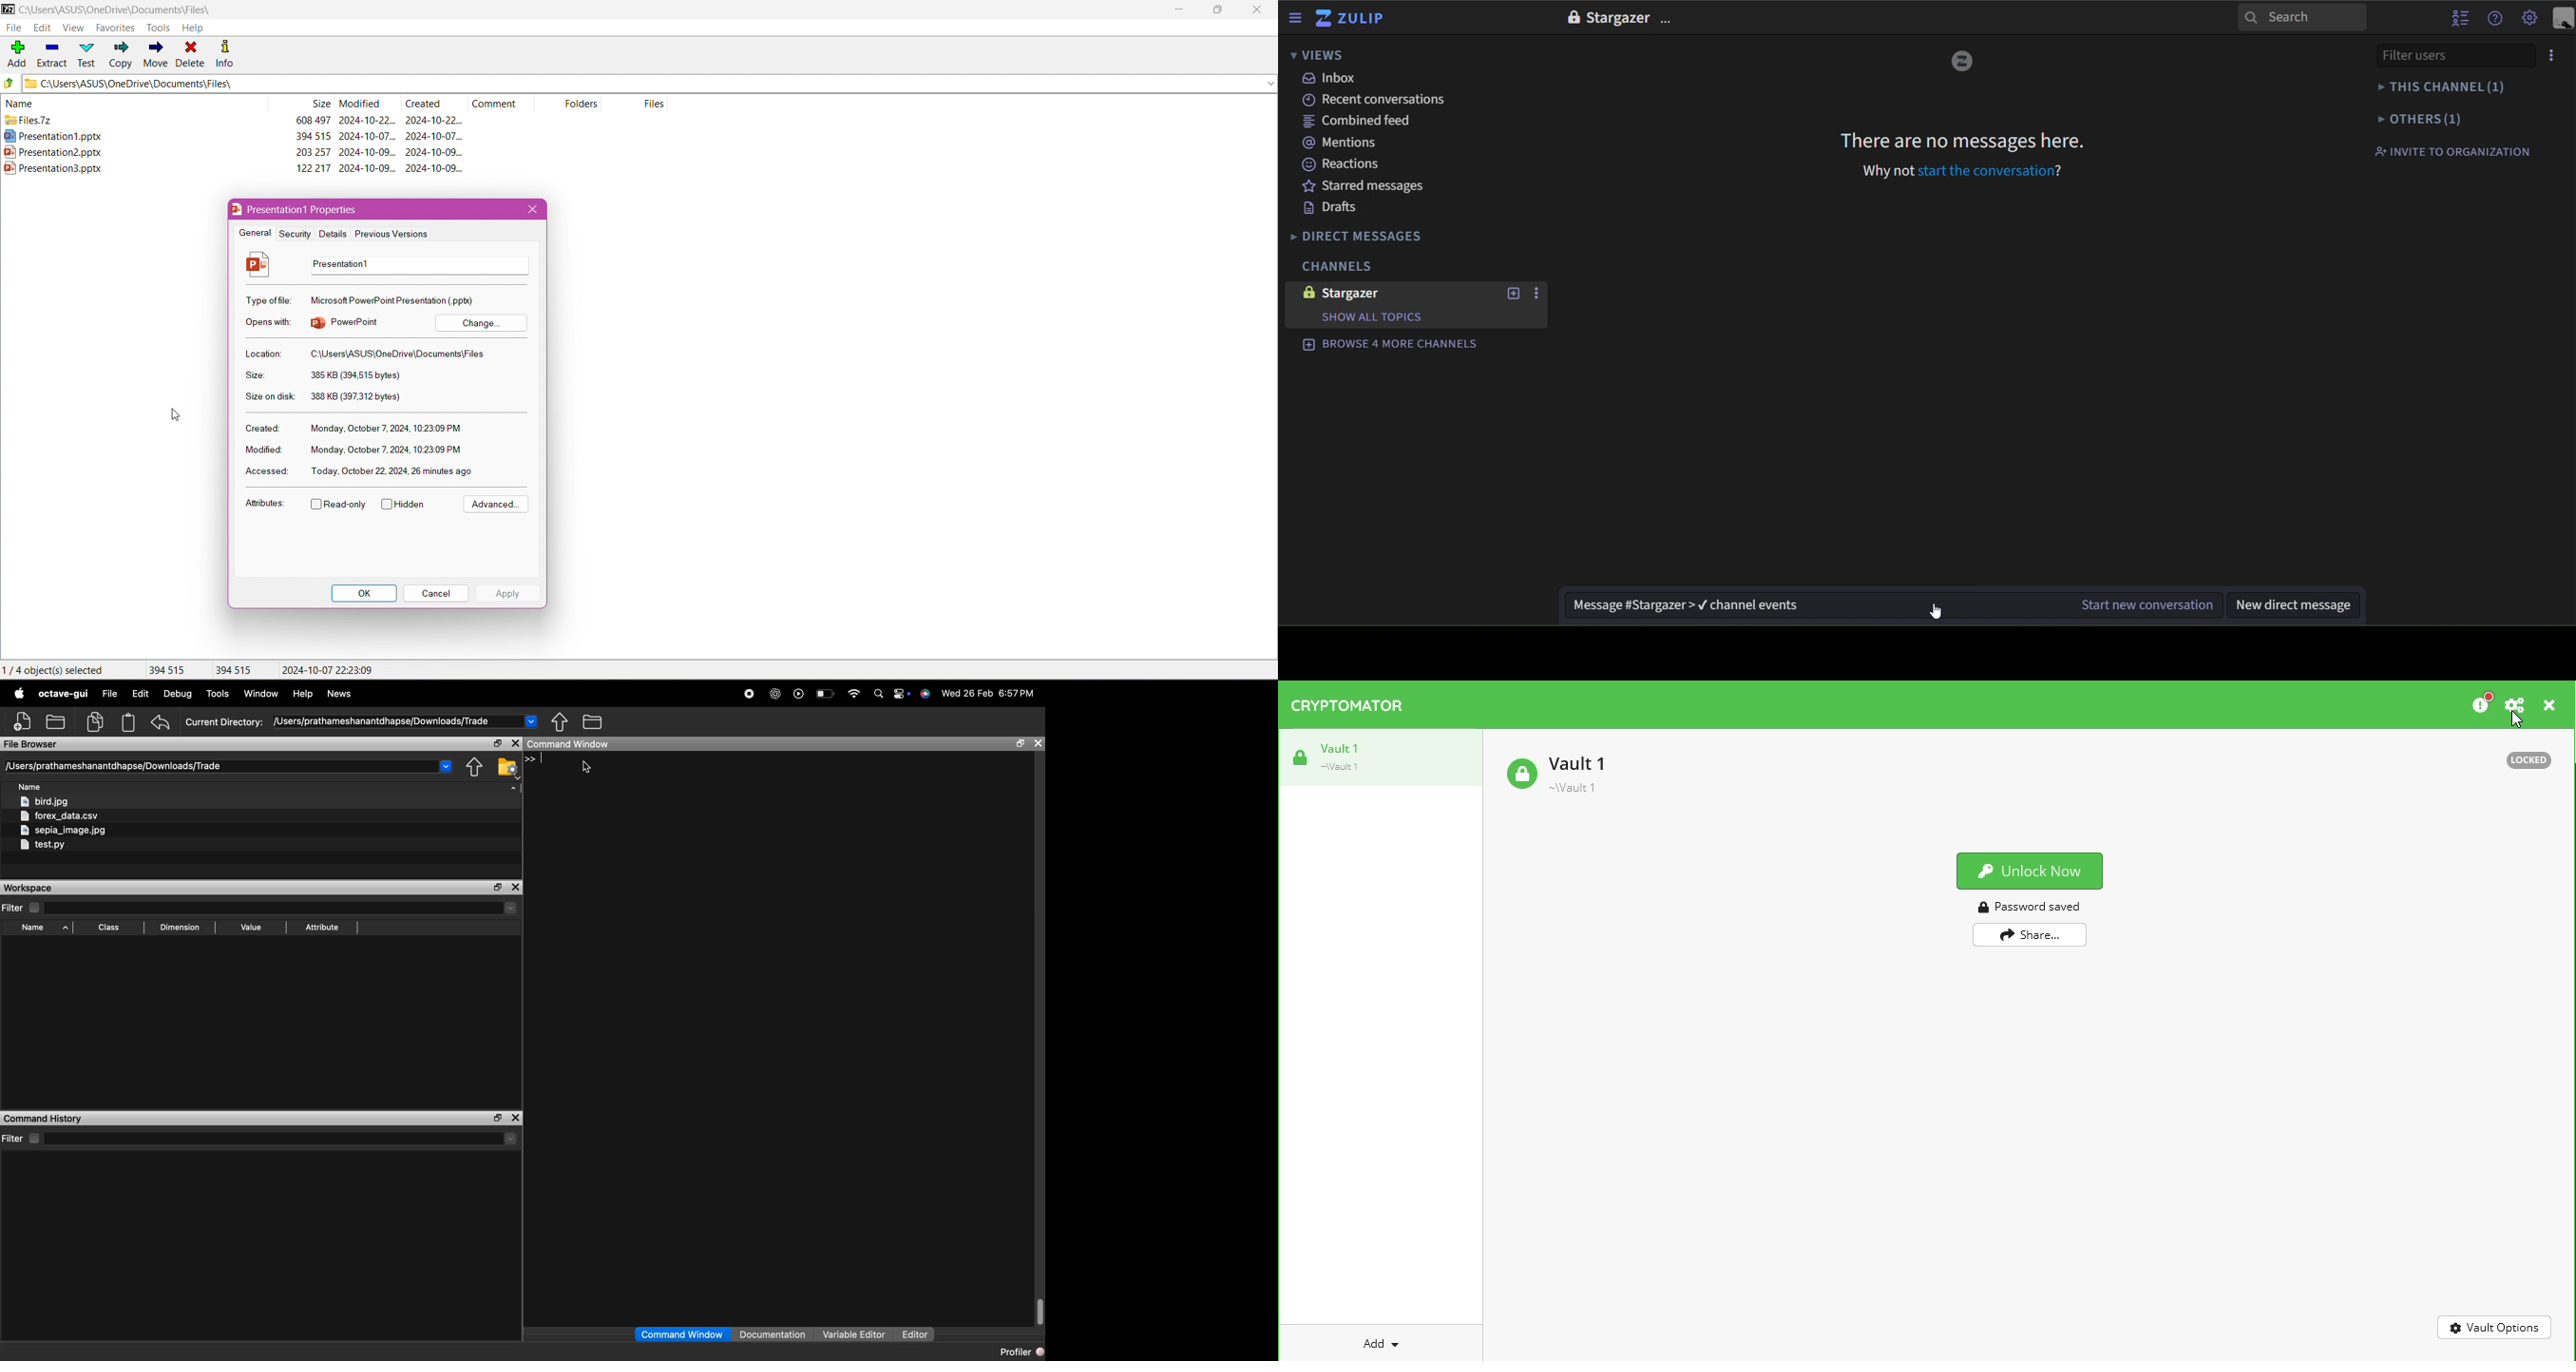 The image size is (2576, 1372). Describe the element at coordinates (1331, 78) in the screenshot. I see `inbox` at that location.